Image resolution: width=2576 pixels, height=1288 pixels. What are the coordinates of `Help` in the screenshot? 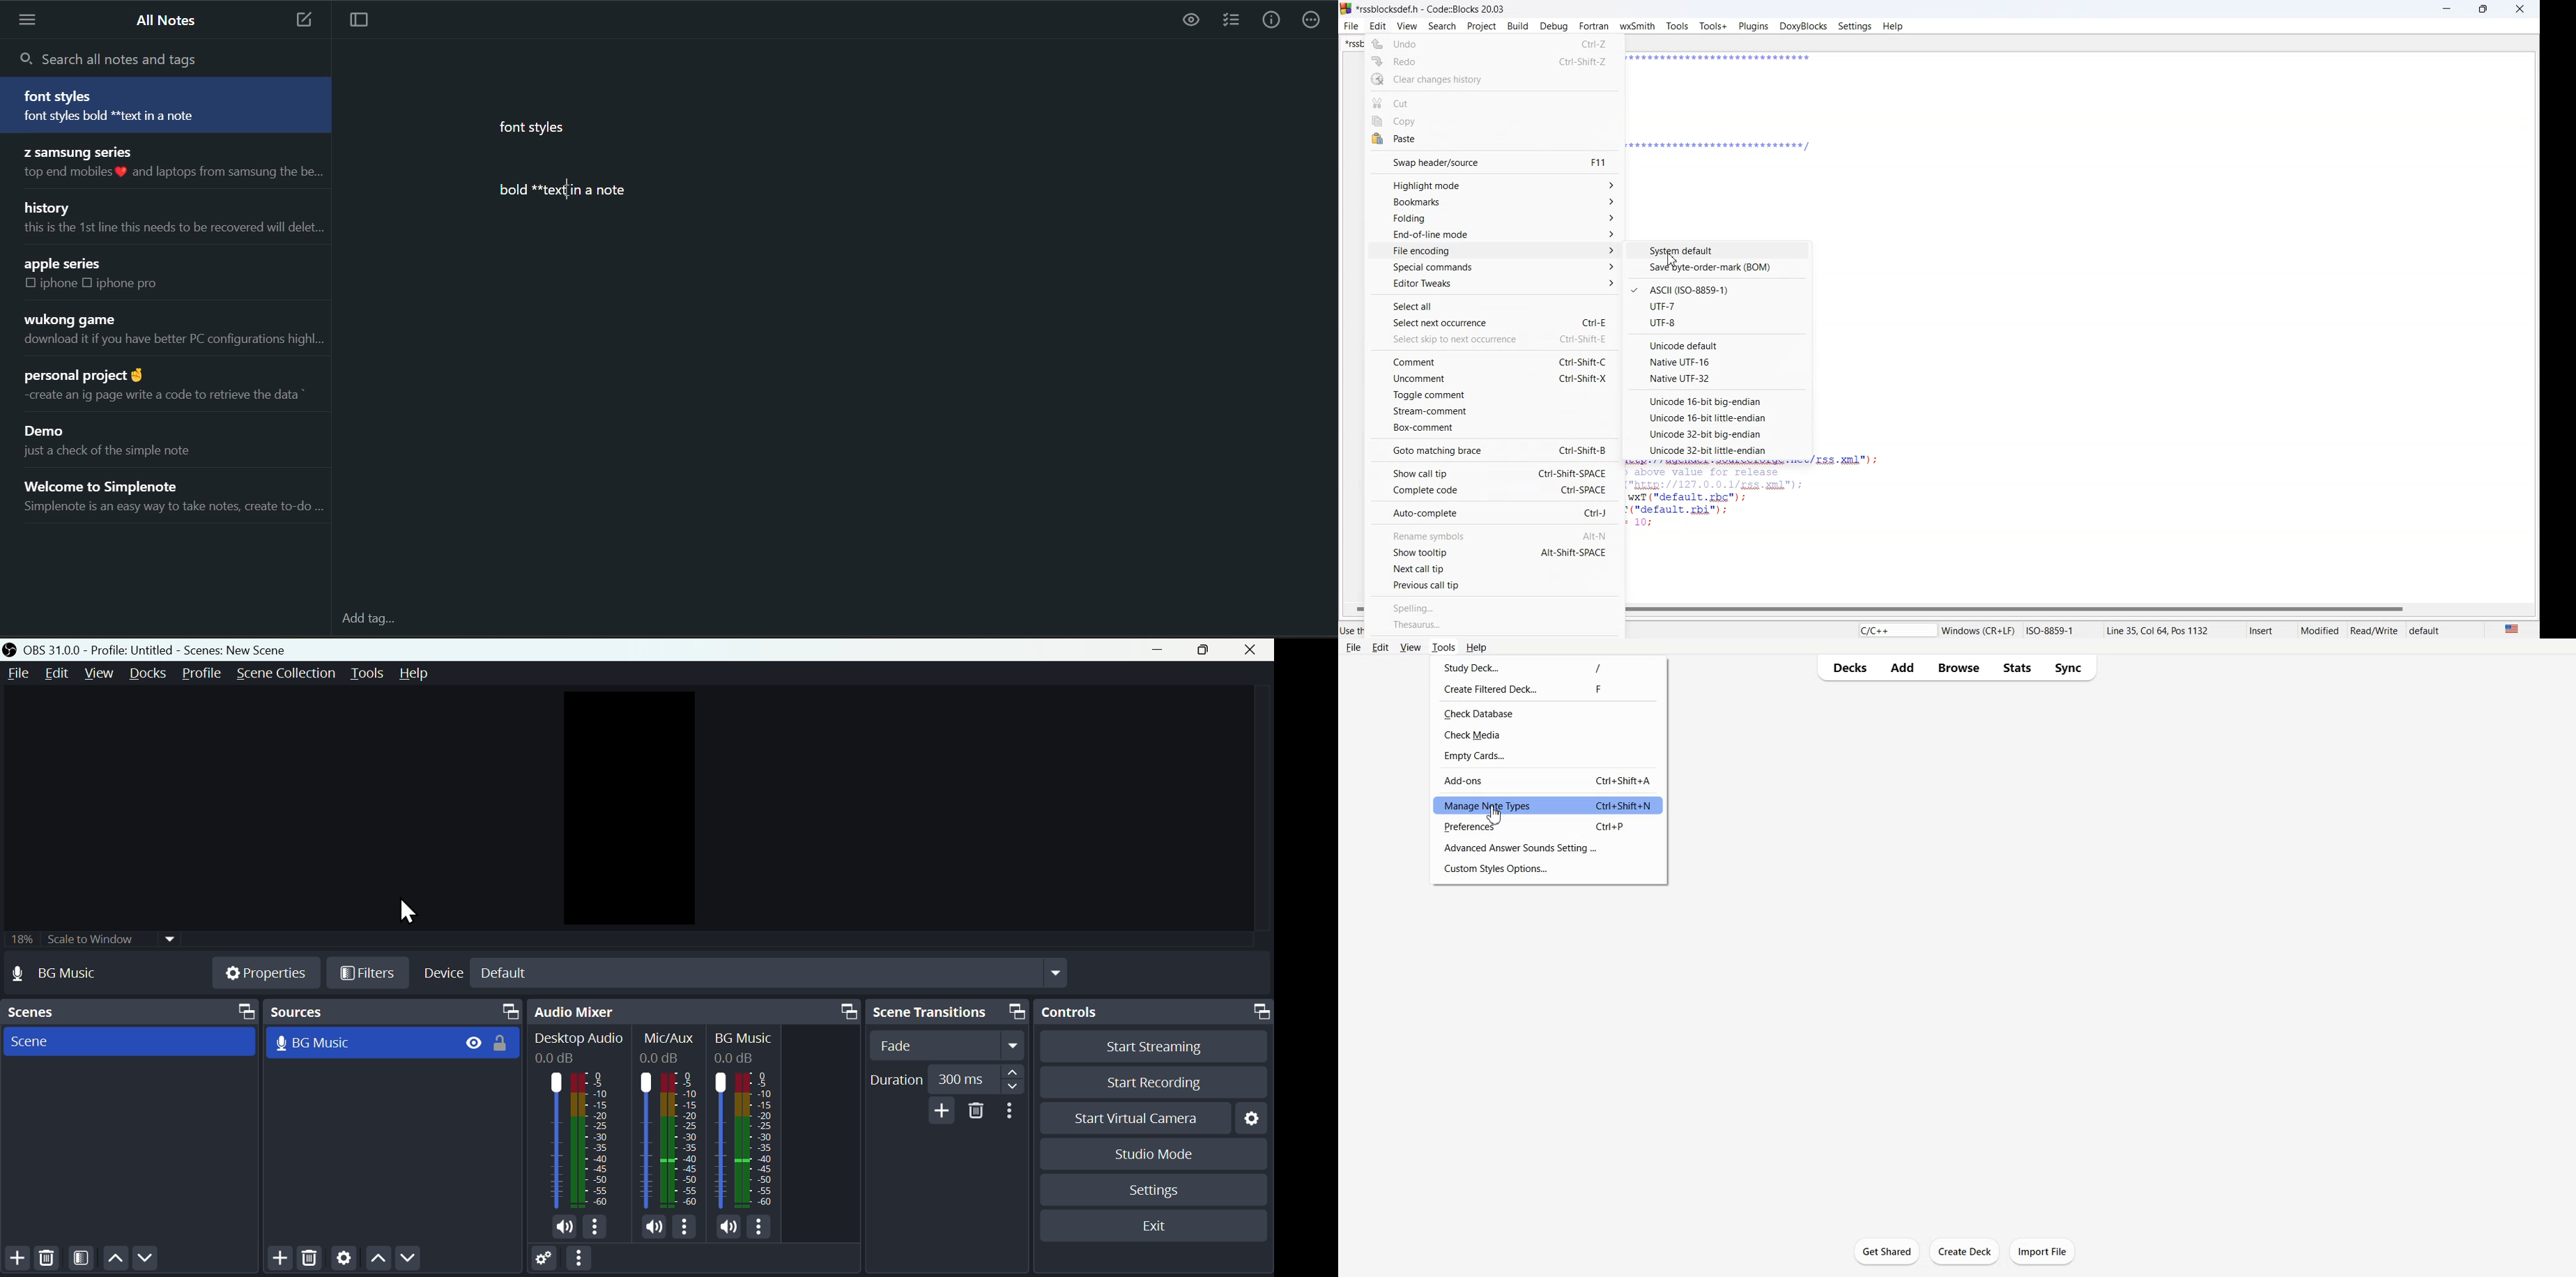 It's located at (1476, 648).